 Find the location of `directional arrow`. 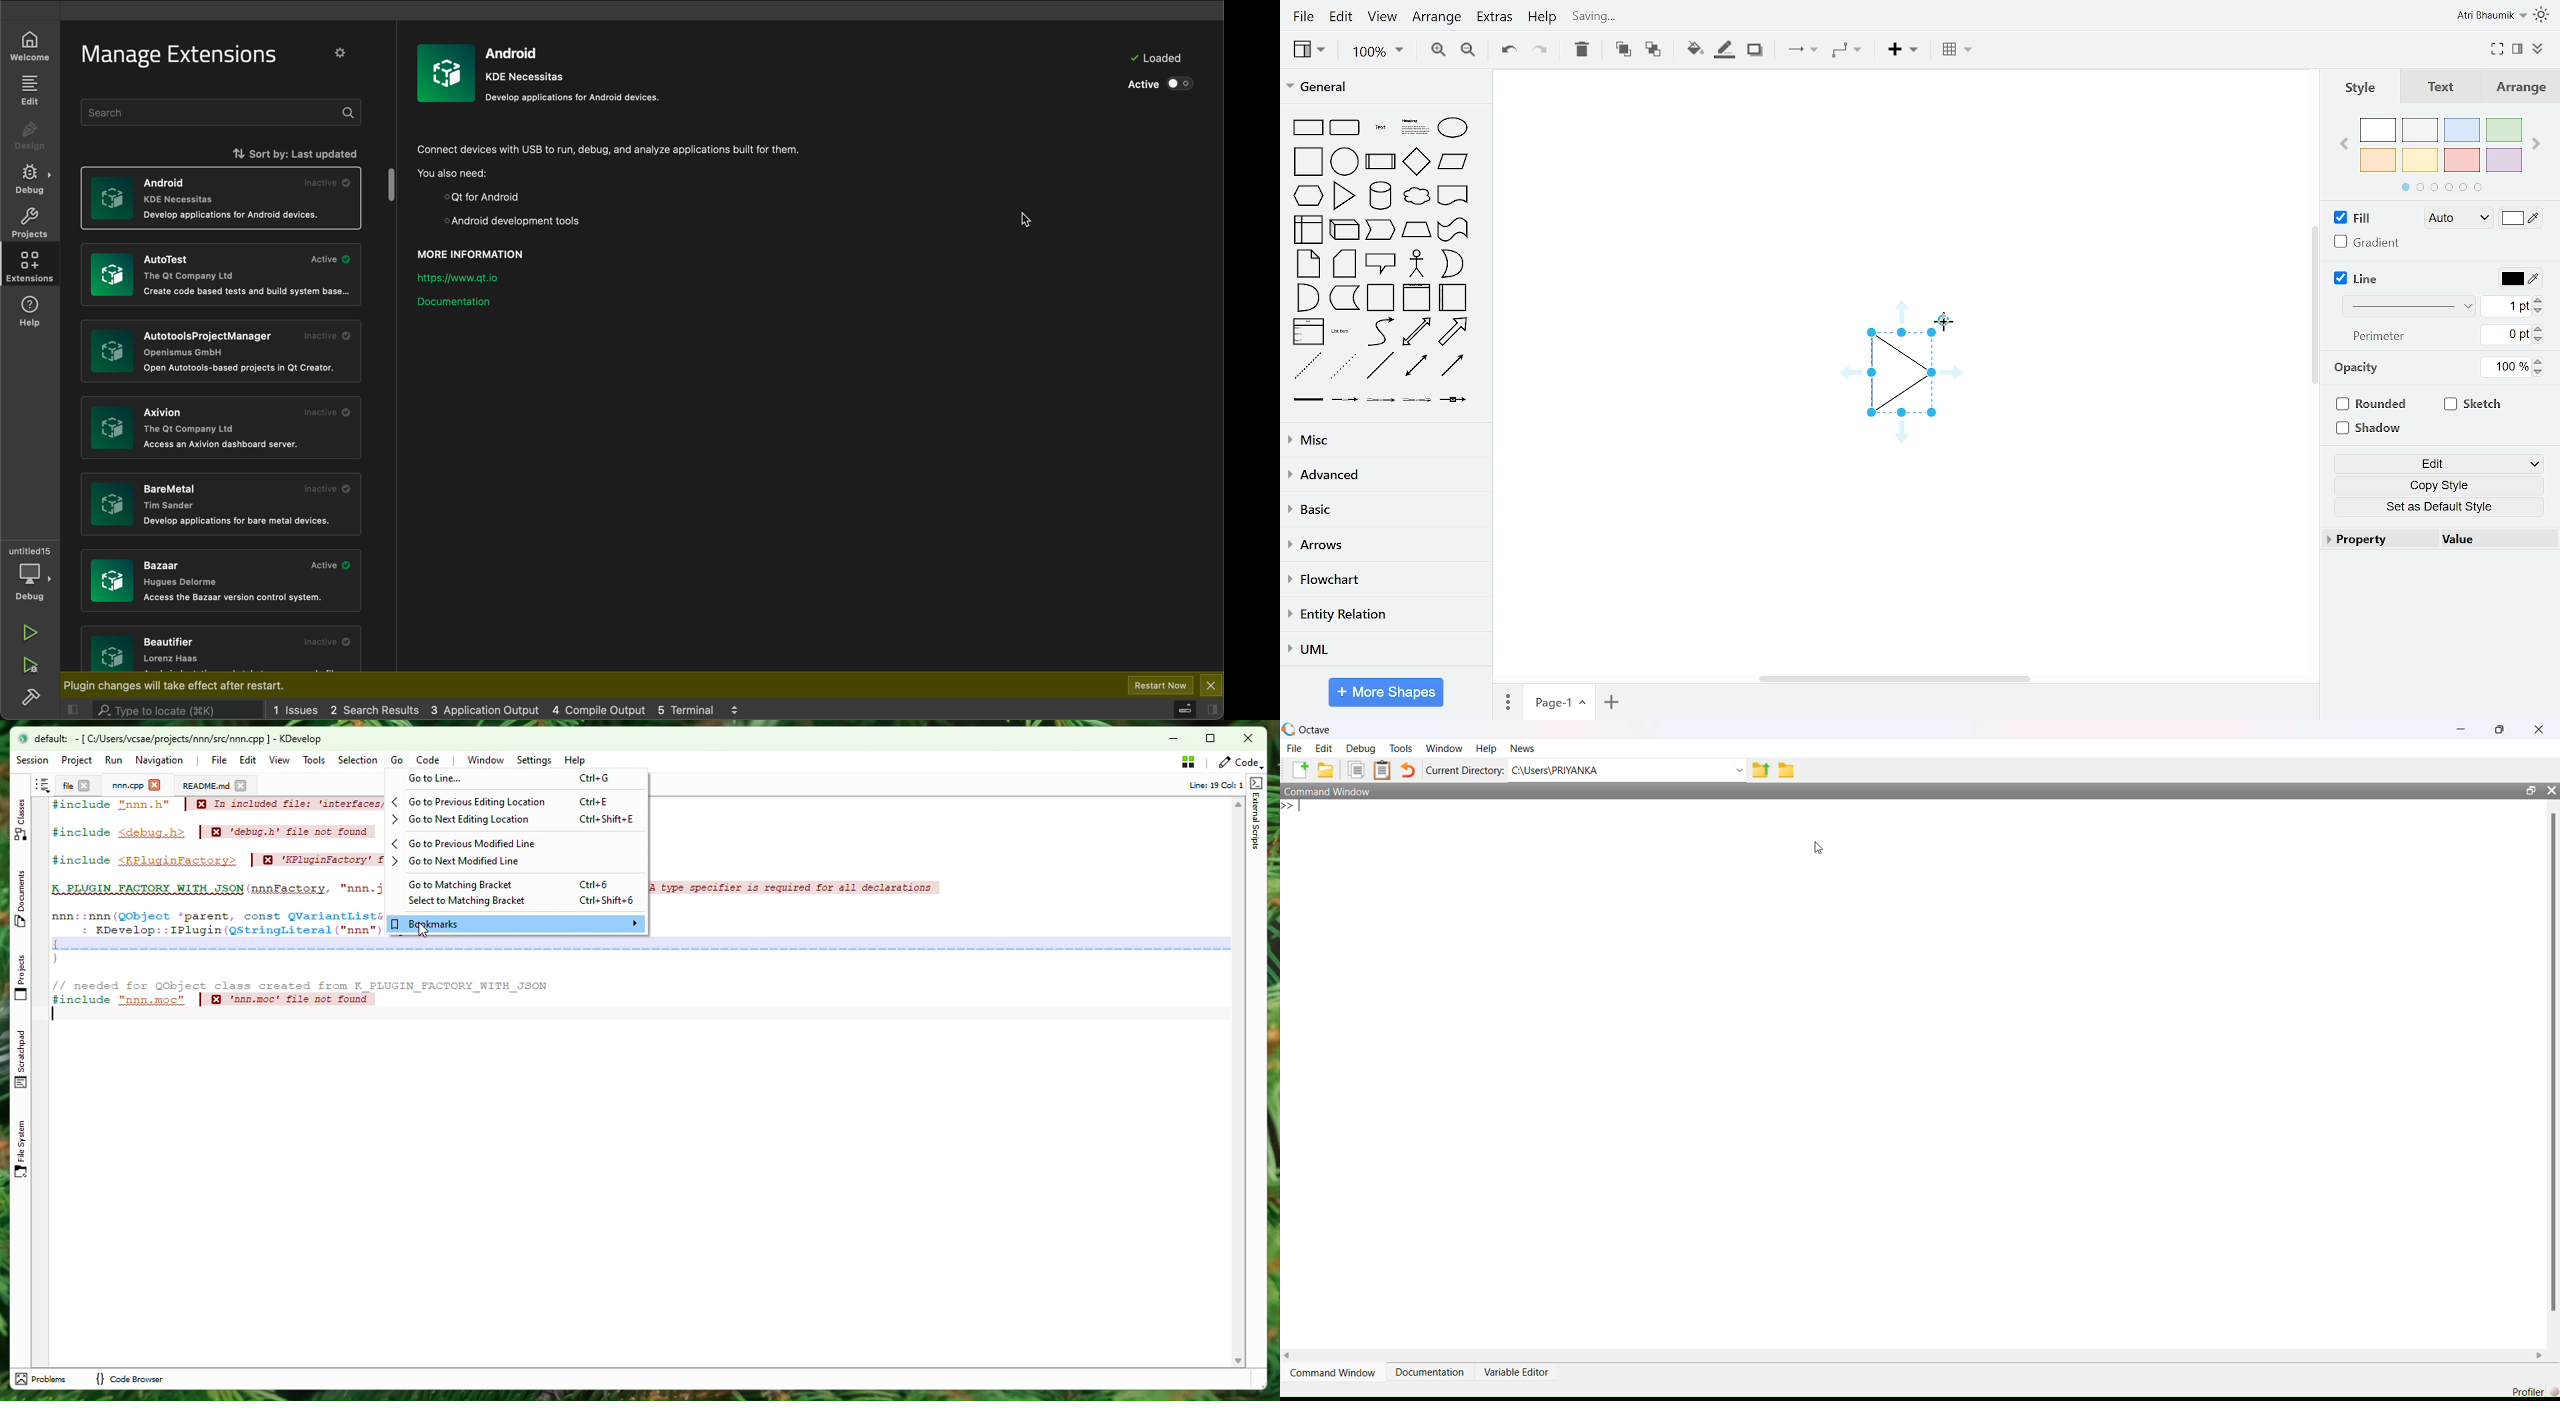

directional arrow is located at coordinates (1453, 367).